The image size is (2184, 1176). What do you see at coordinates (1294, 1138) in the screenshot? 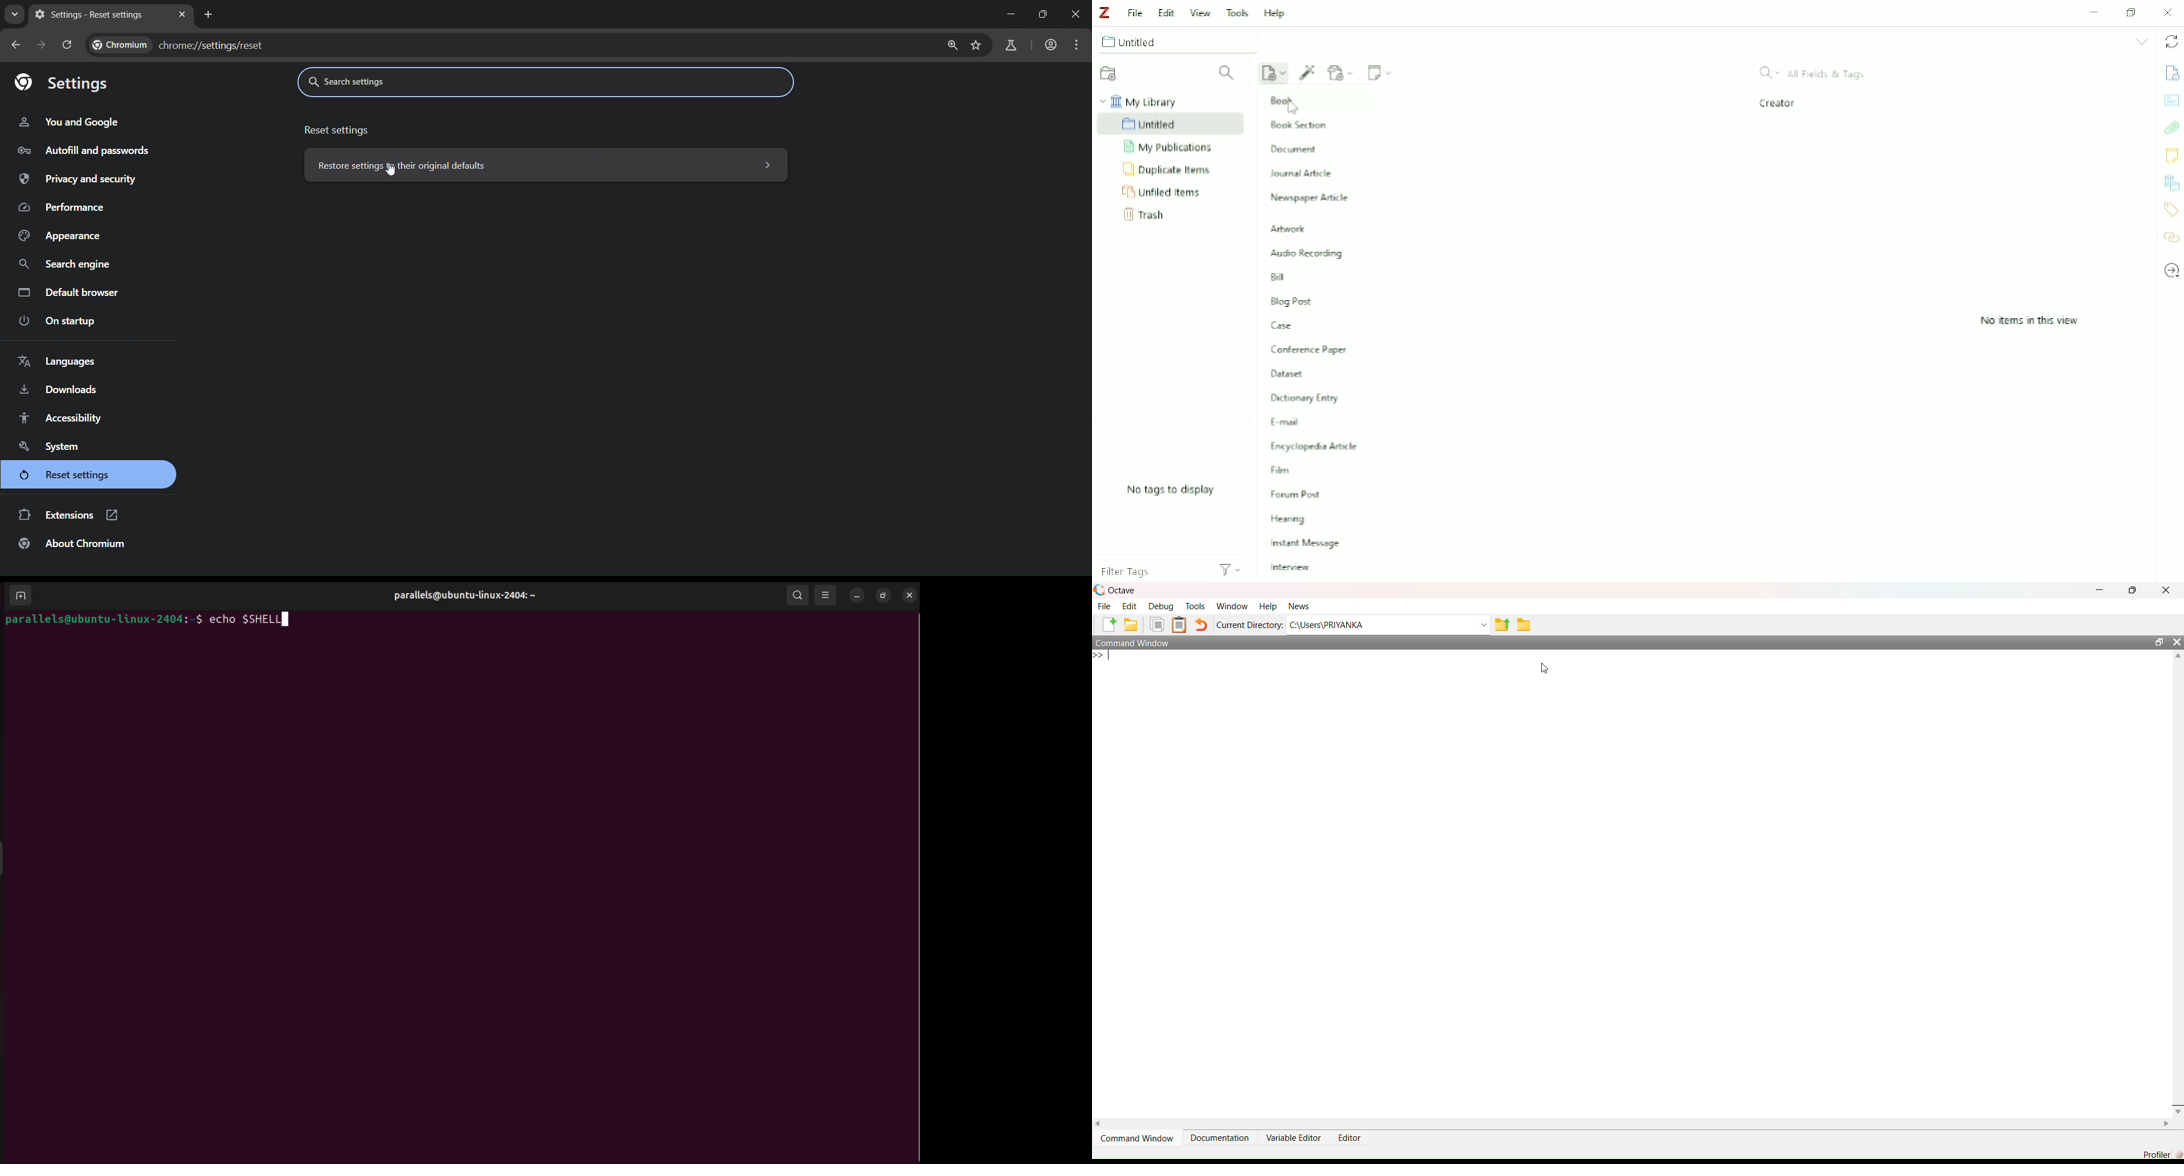
I see `Variable Editor` at bounding box center [1294, 1138].